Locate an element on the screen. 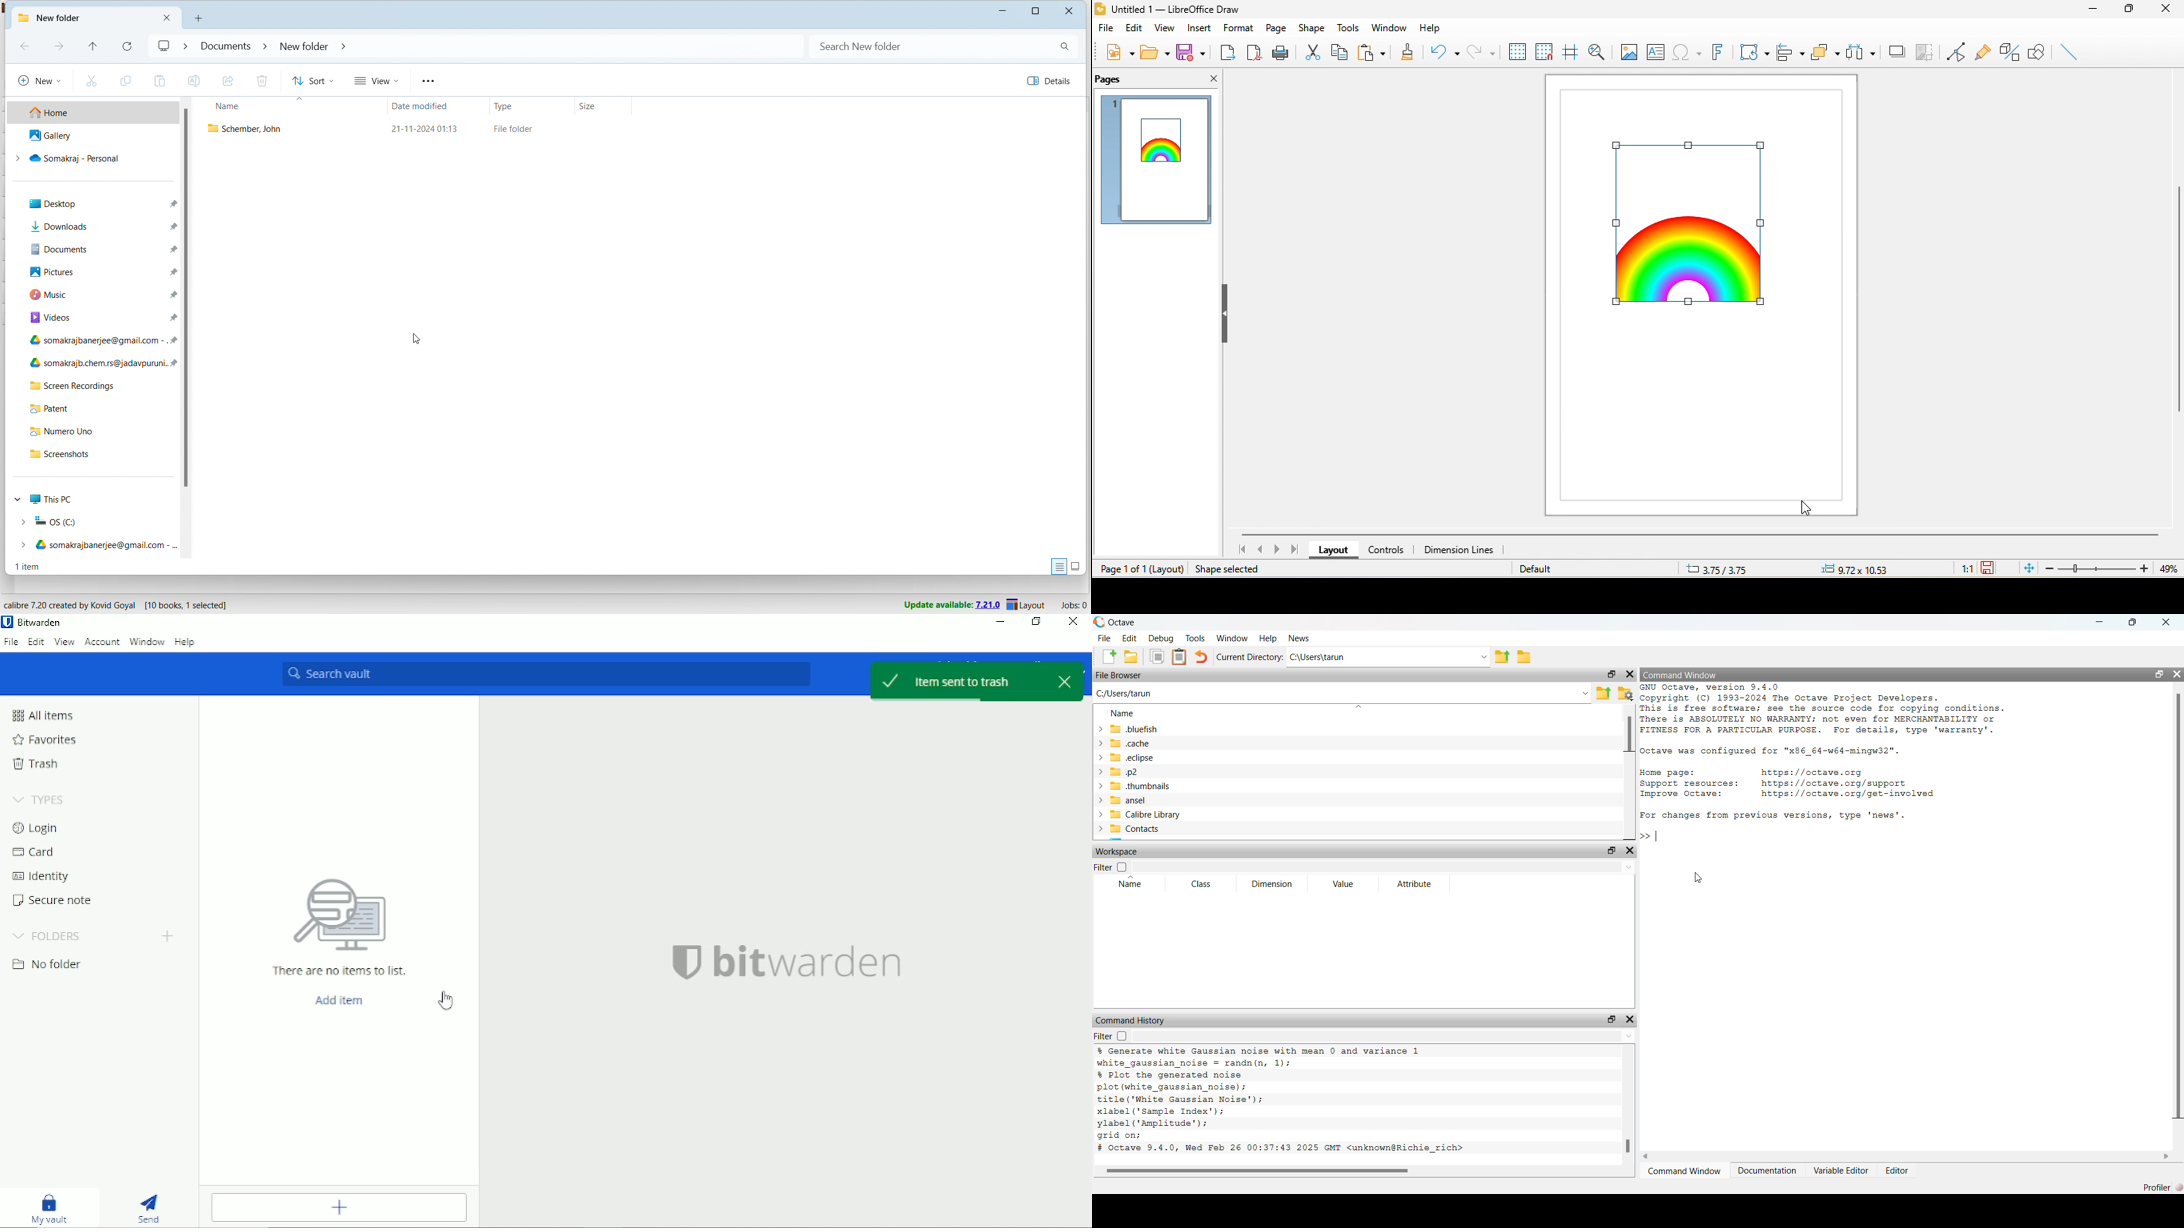  shape selected is located at coordinates (1231, 569).